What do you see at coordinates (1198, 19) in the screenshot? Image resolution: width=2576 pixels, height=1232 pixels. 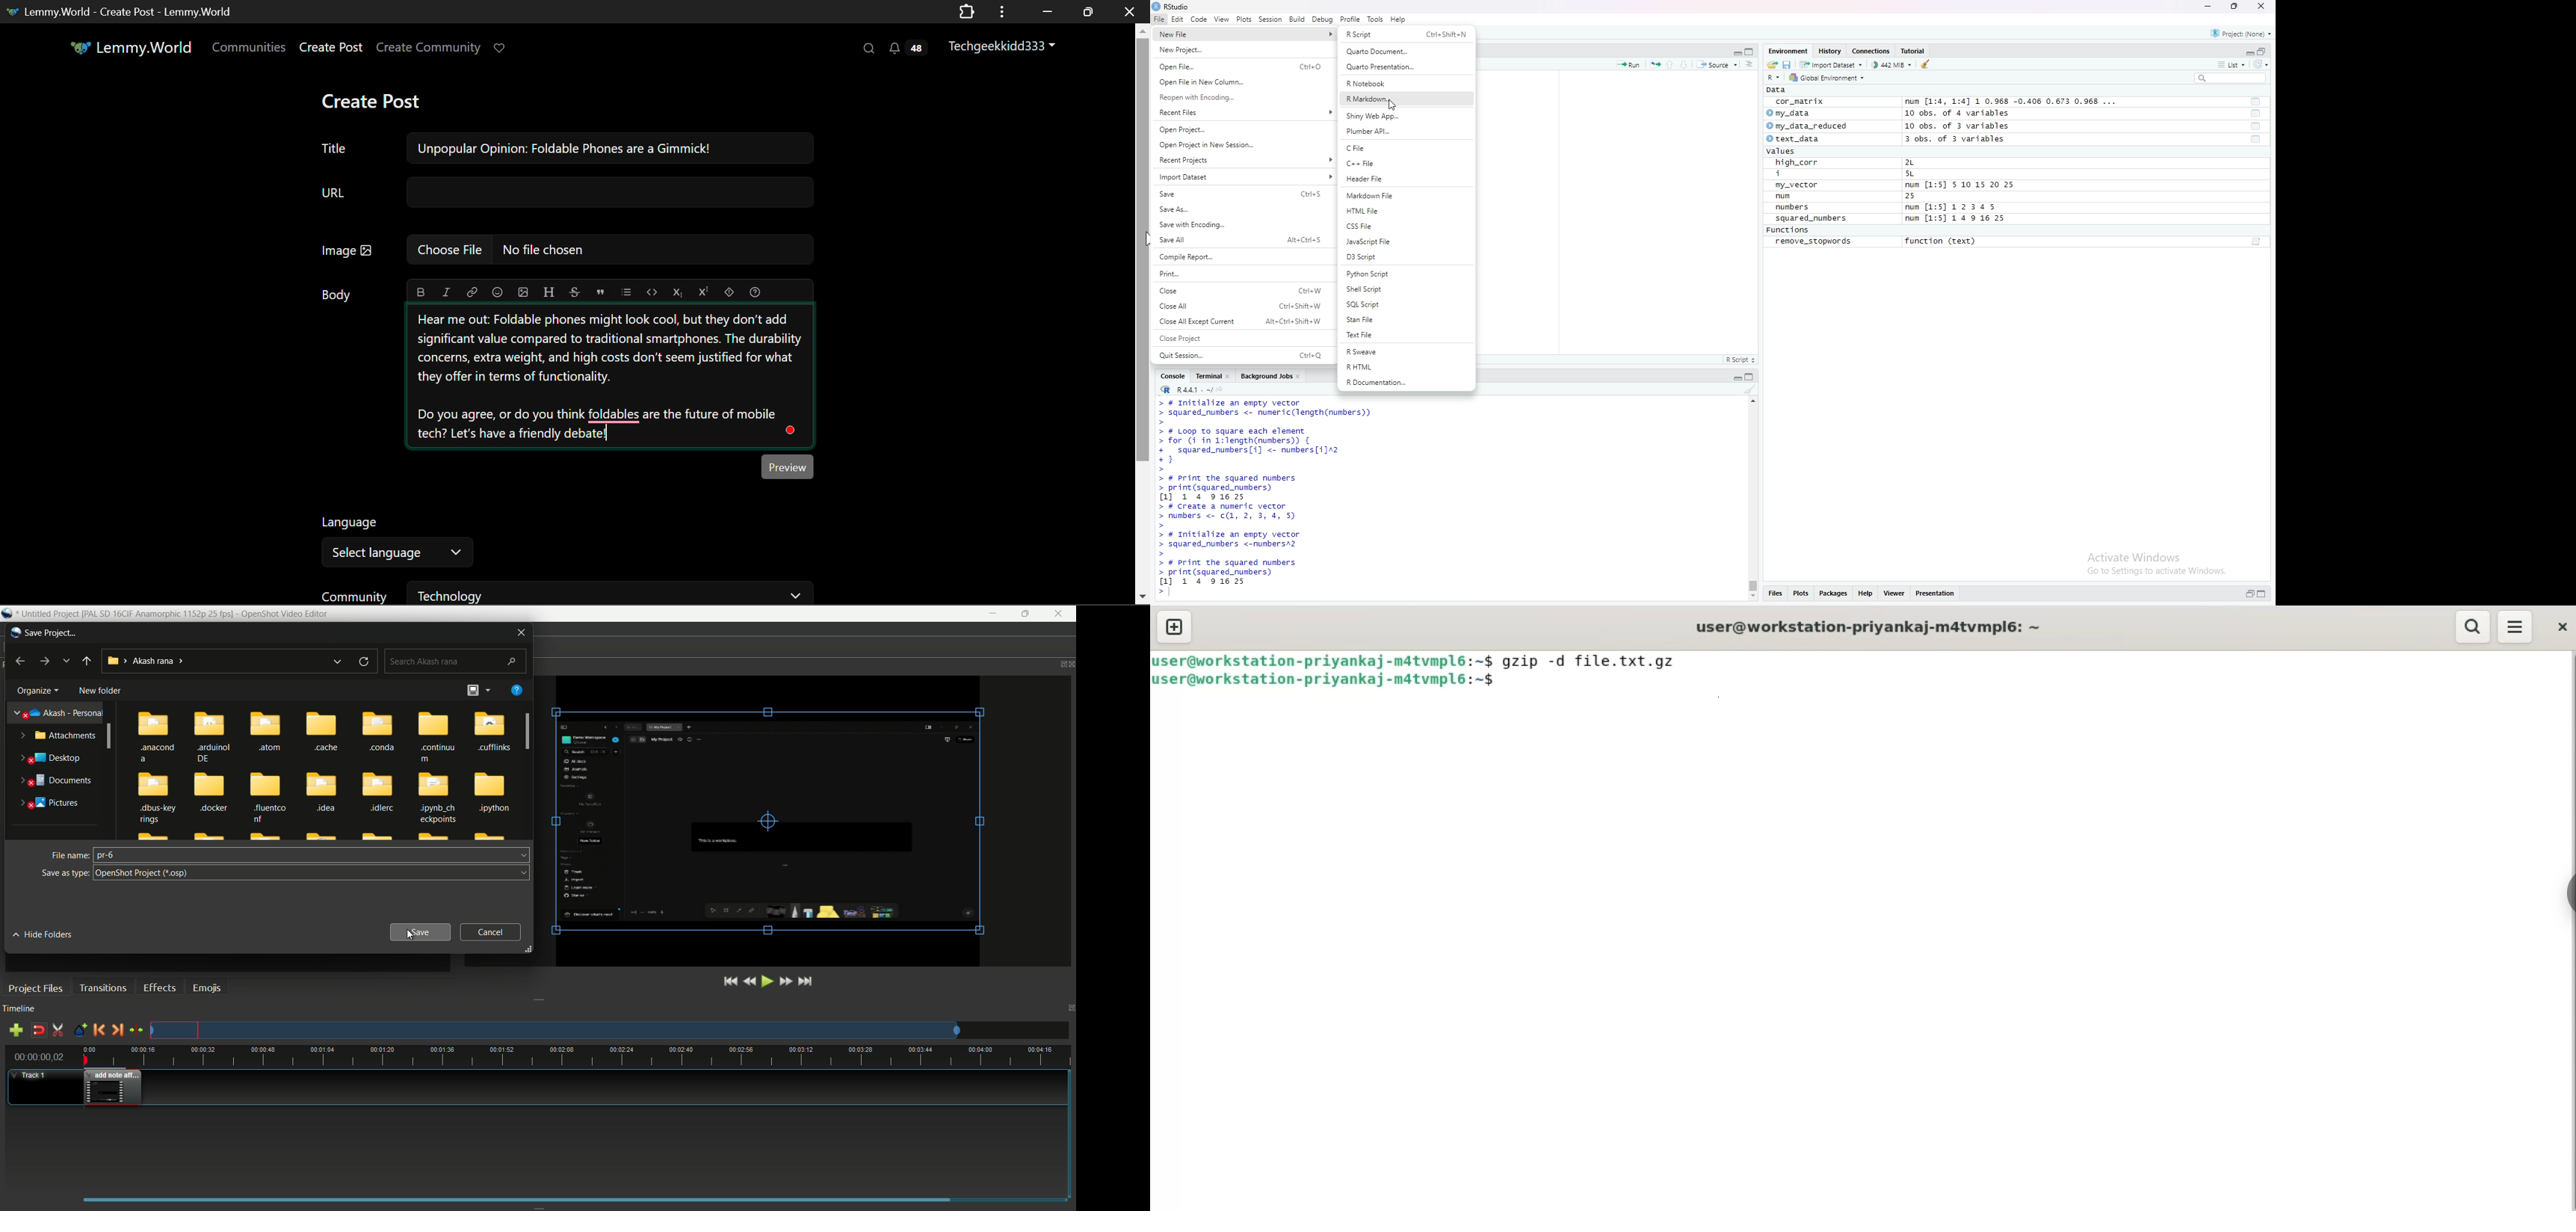 I see `Code` at bounding box center [1198, 19].